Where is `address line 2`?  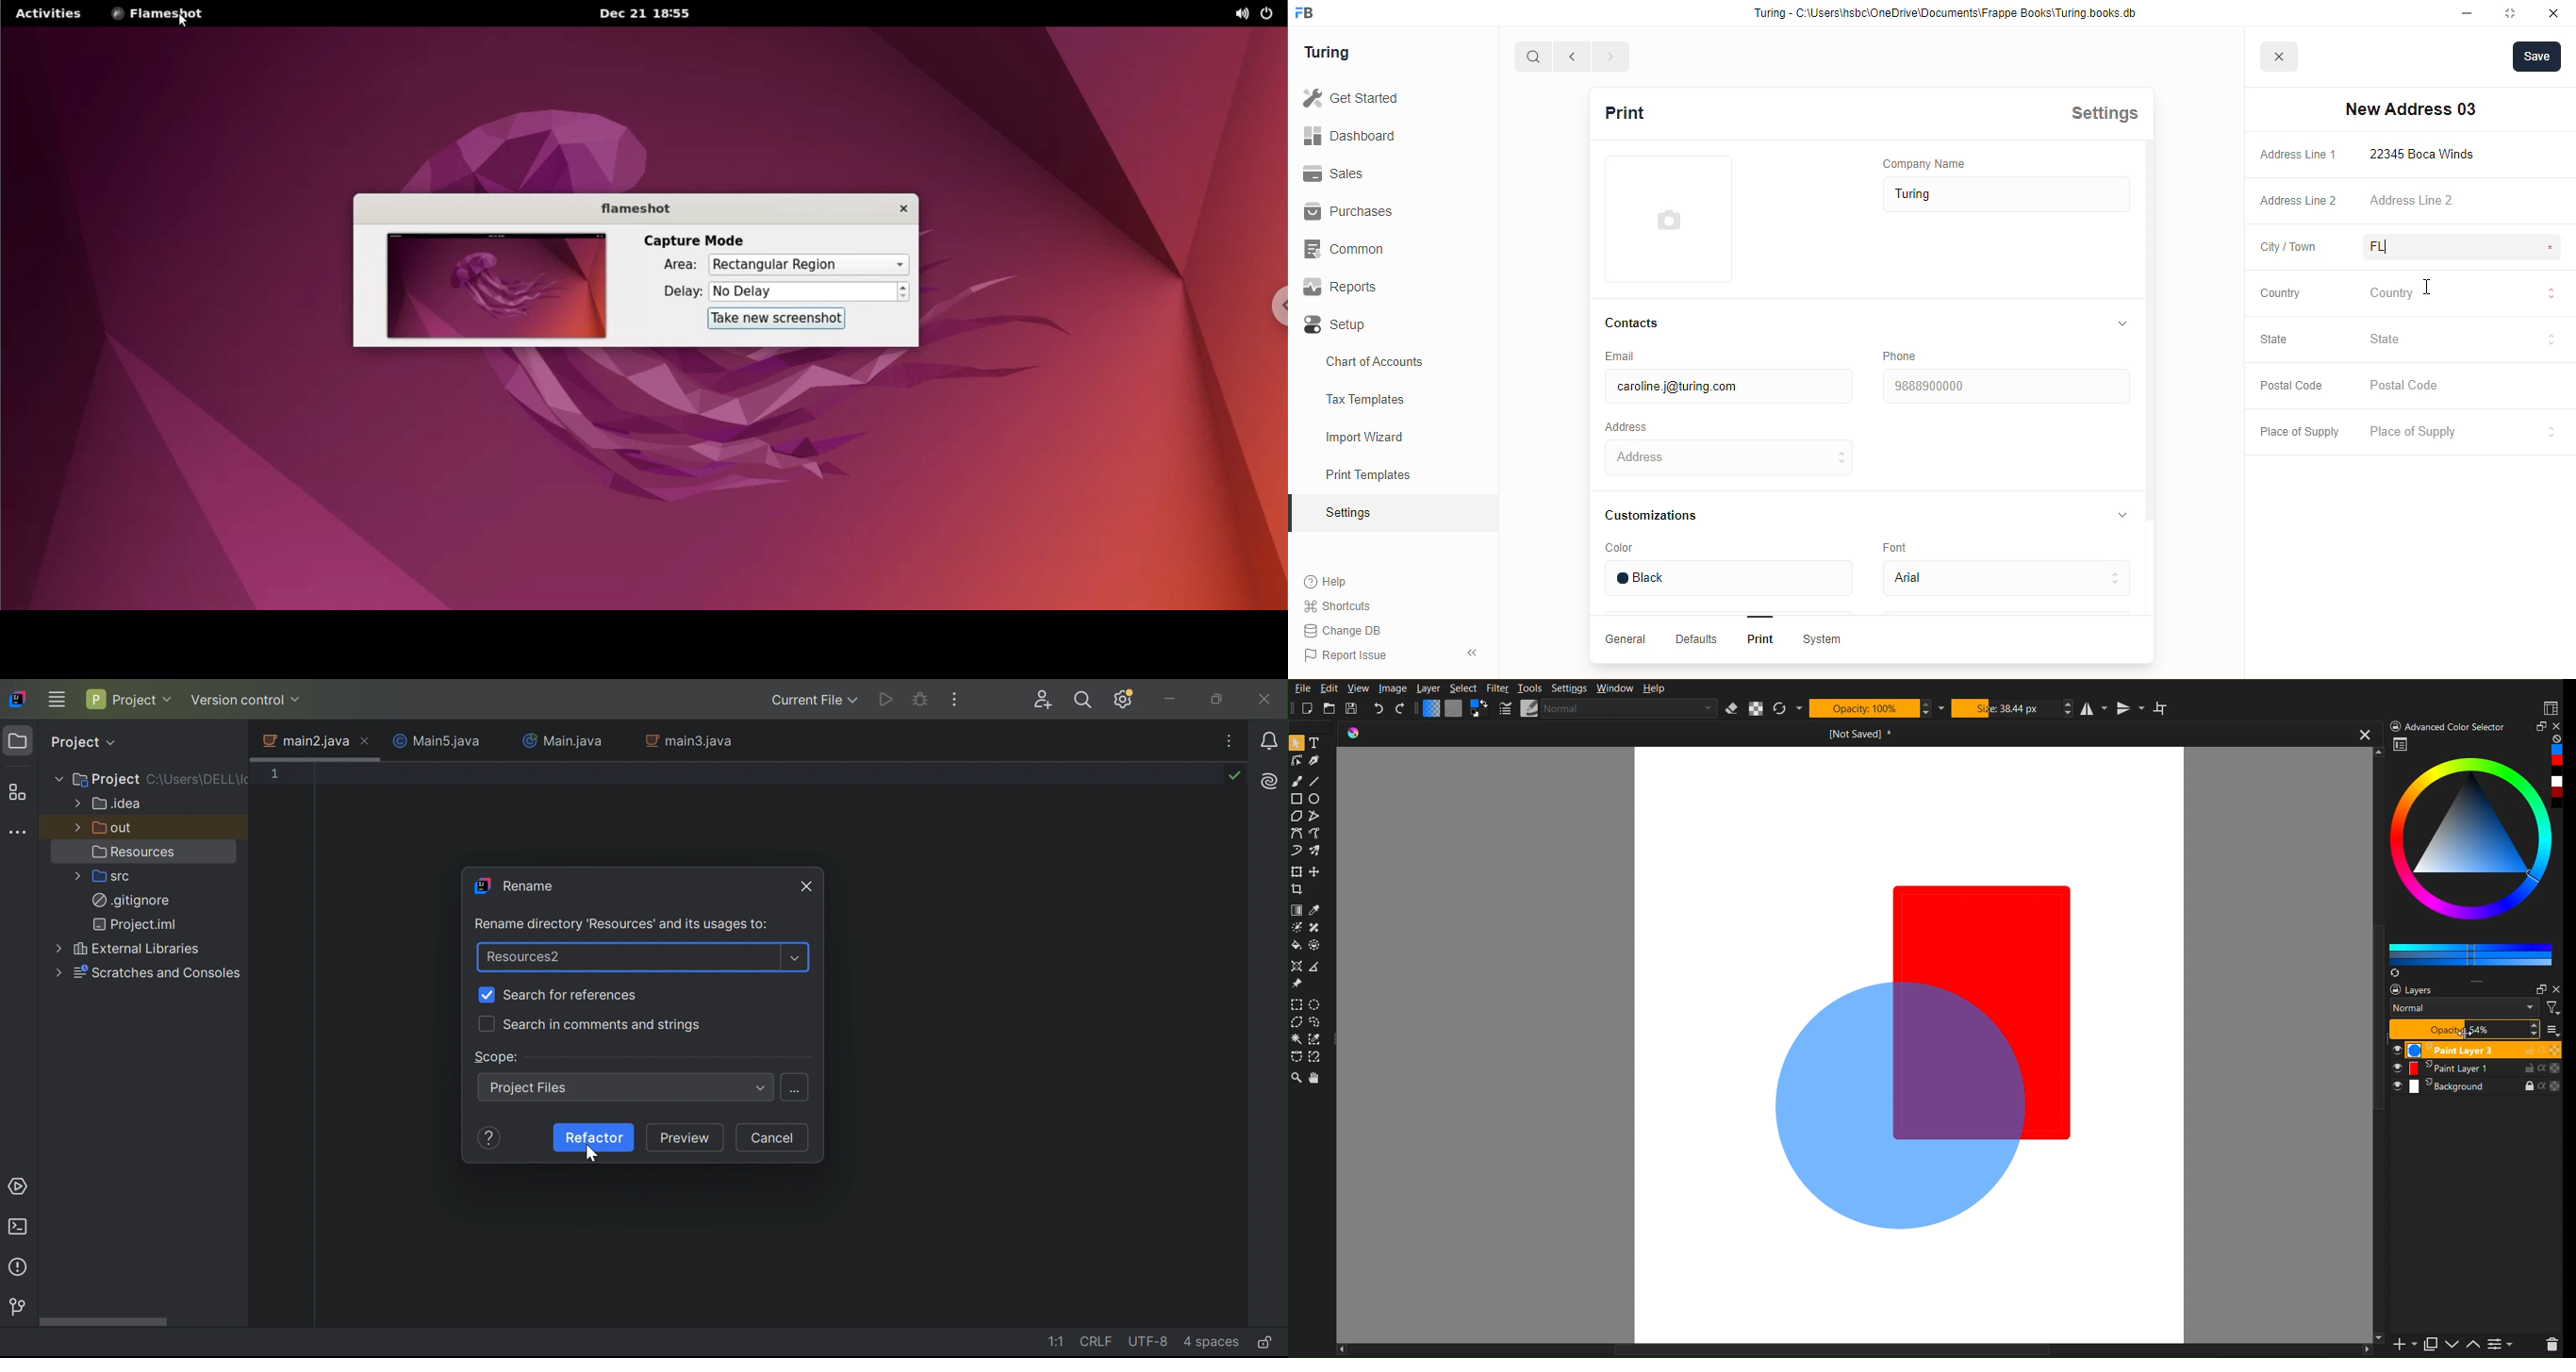
address line 2 is located at coordinates (2411, 199).